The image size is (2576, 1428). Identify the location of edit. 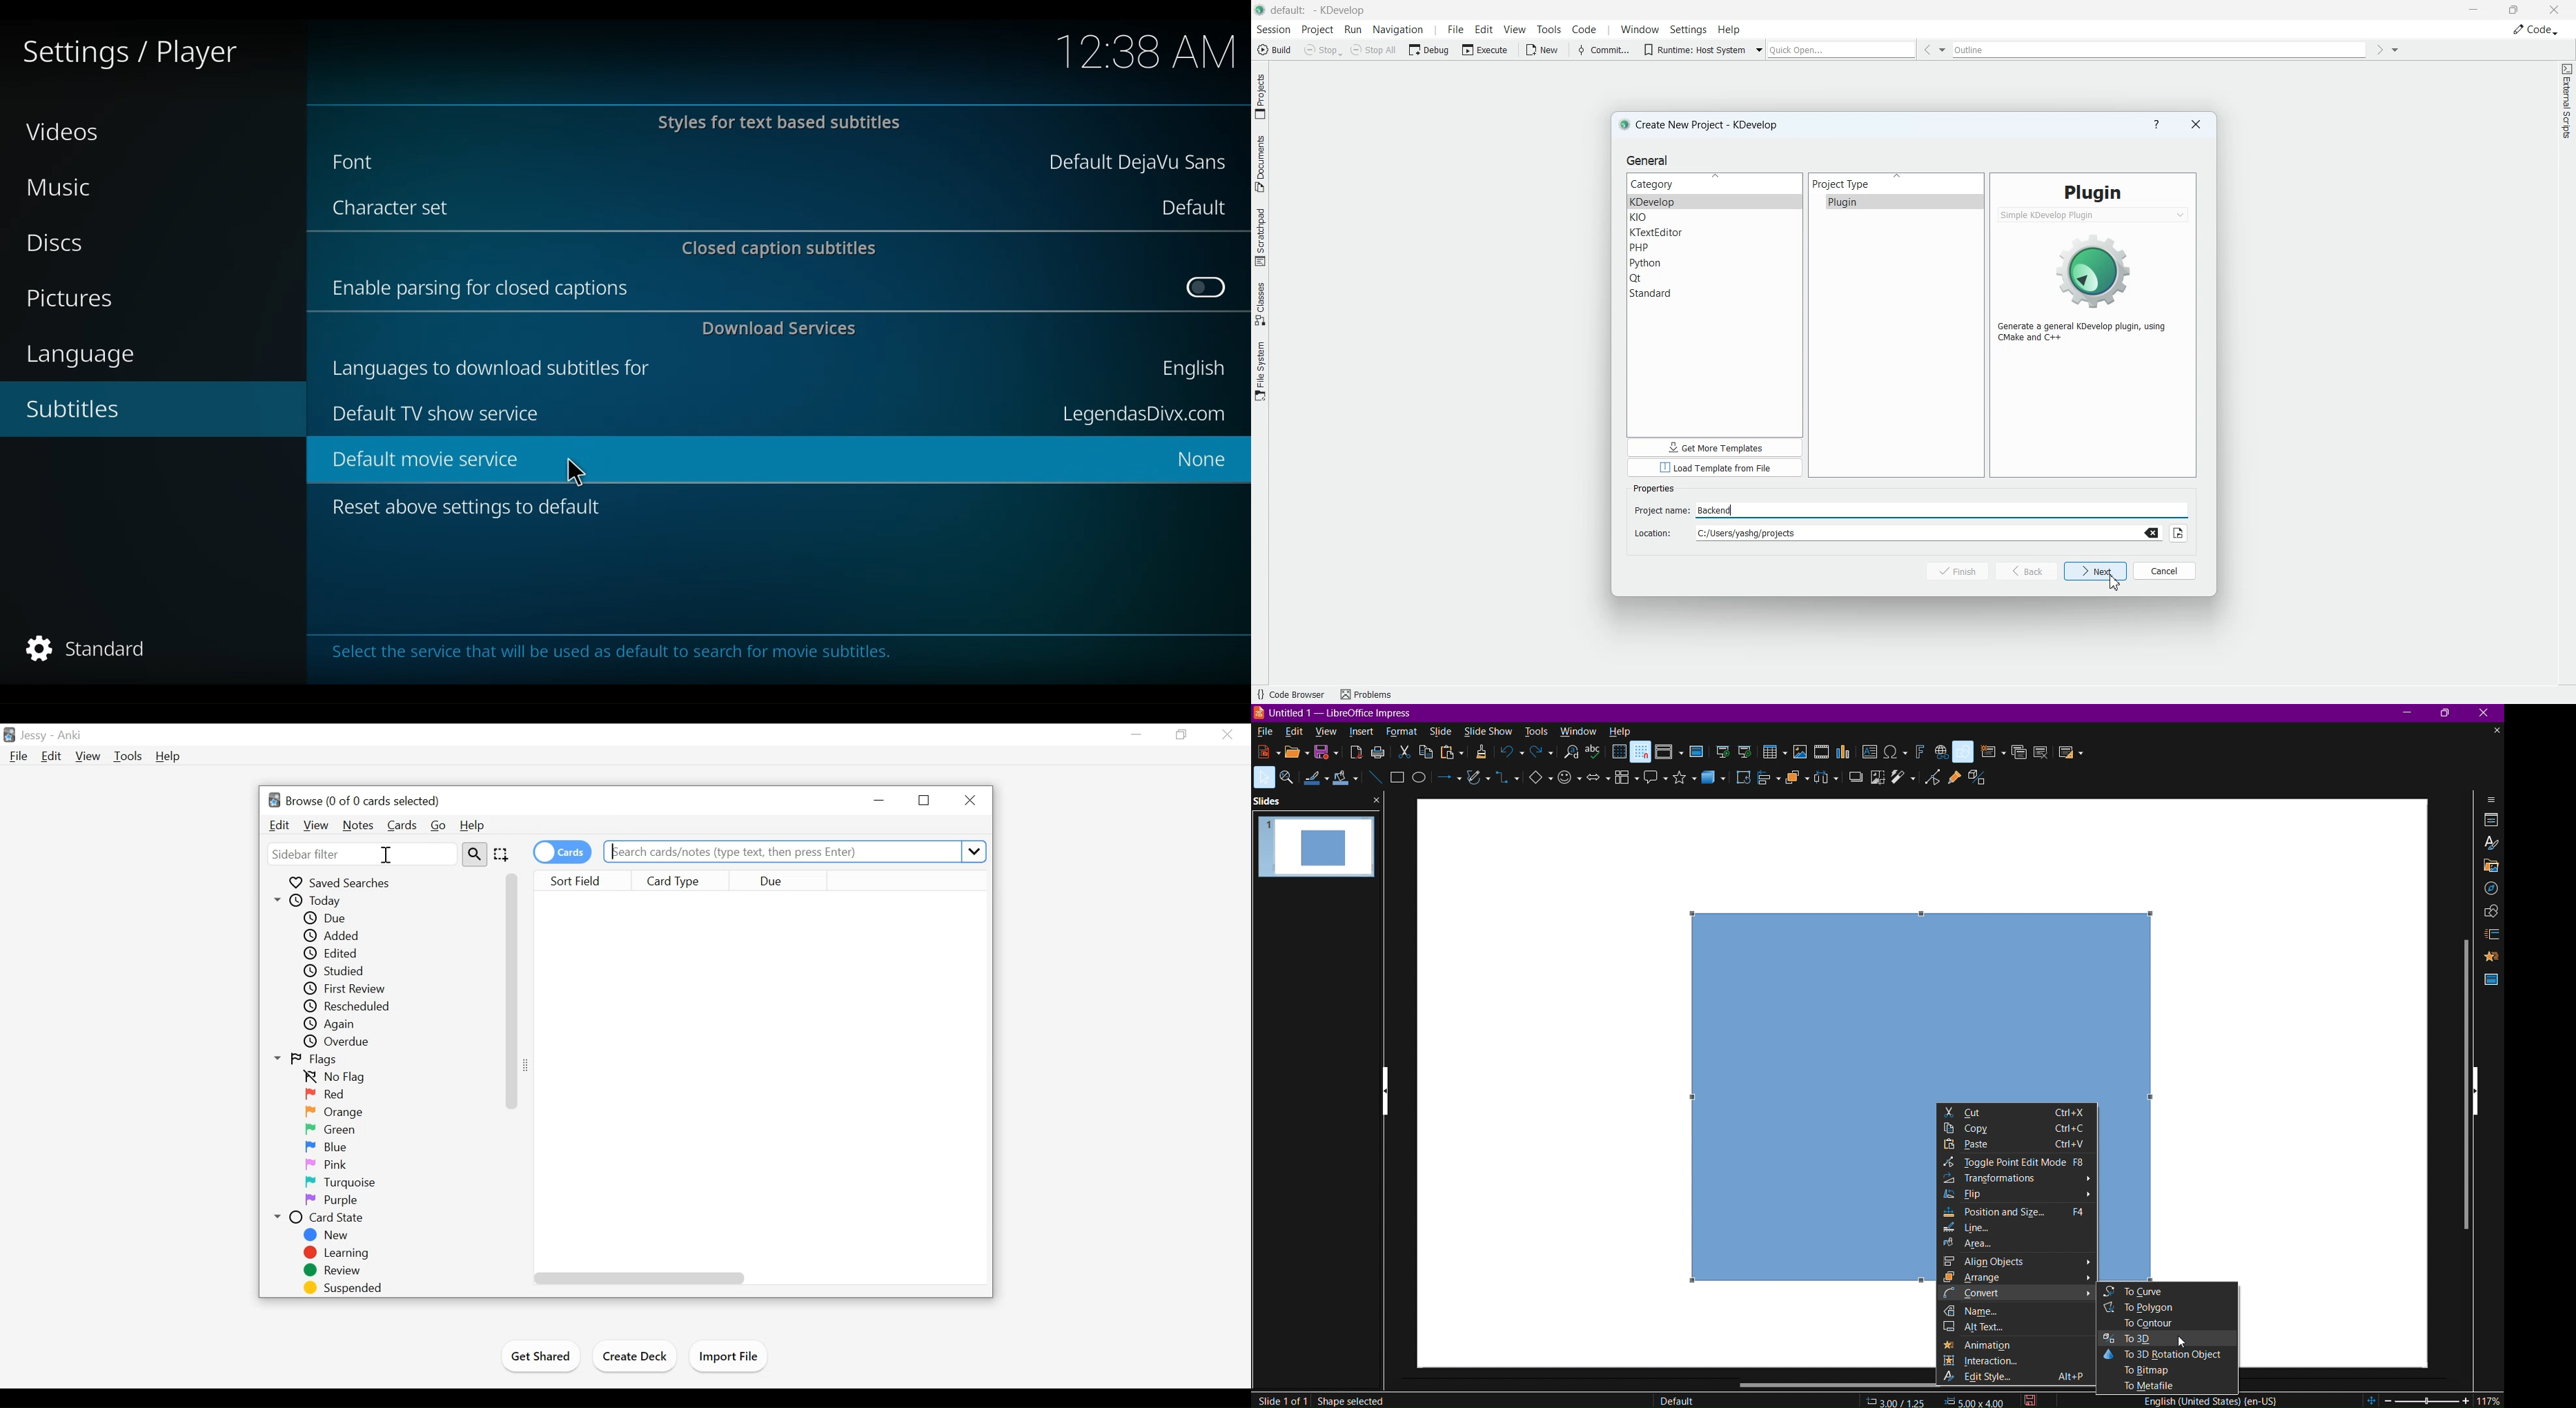
(1294, 731).